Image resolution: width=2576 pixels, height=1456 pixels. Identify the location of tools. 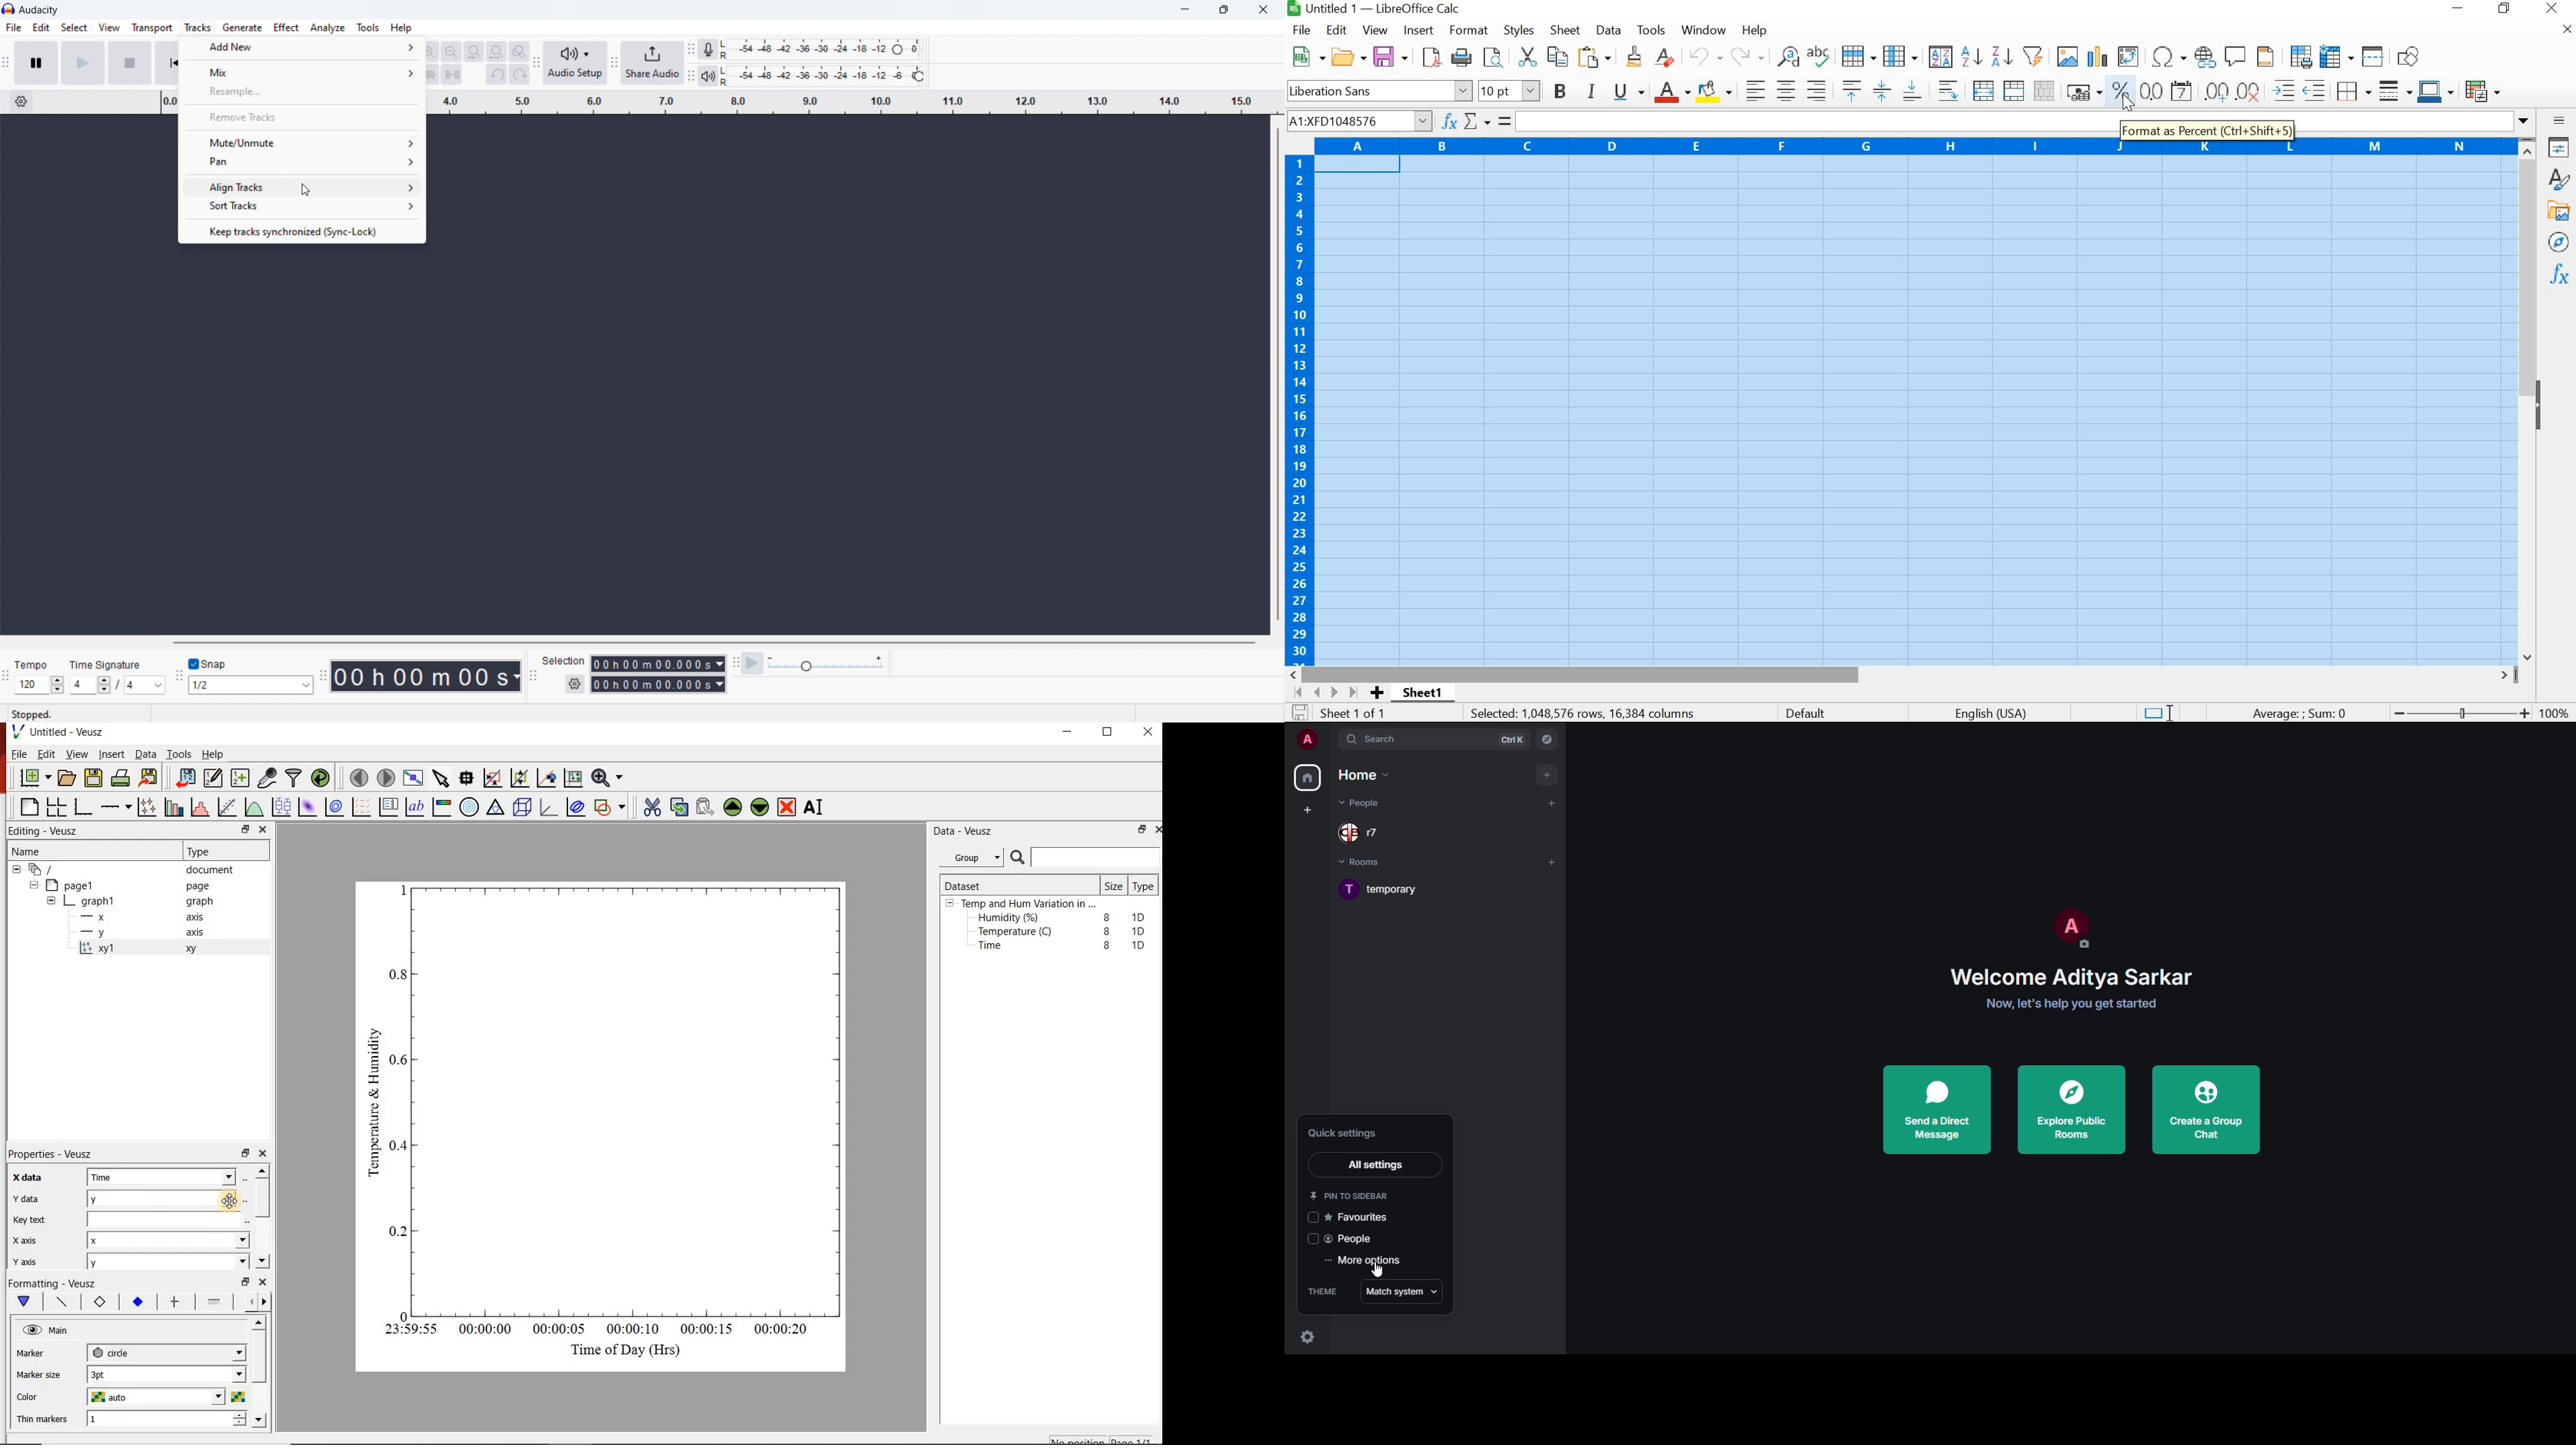
(368, 27).